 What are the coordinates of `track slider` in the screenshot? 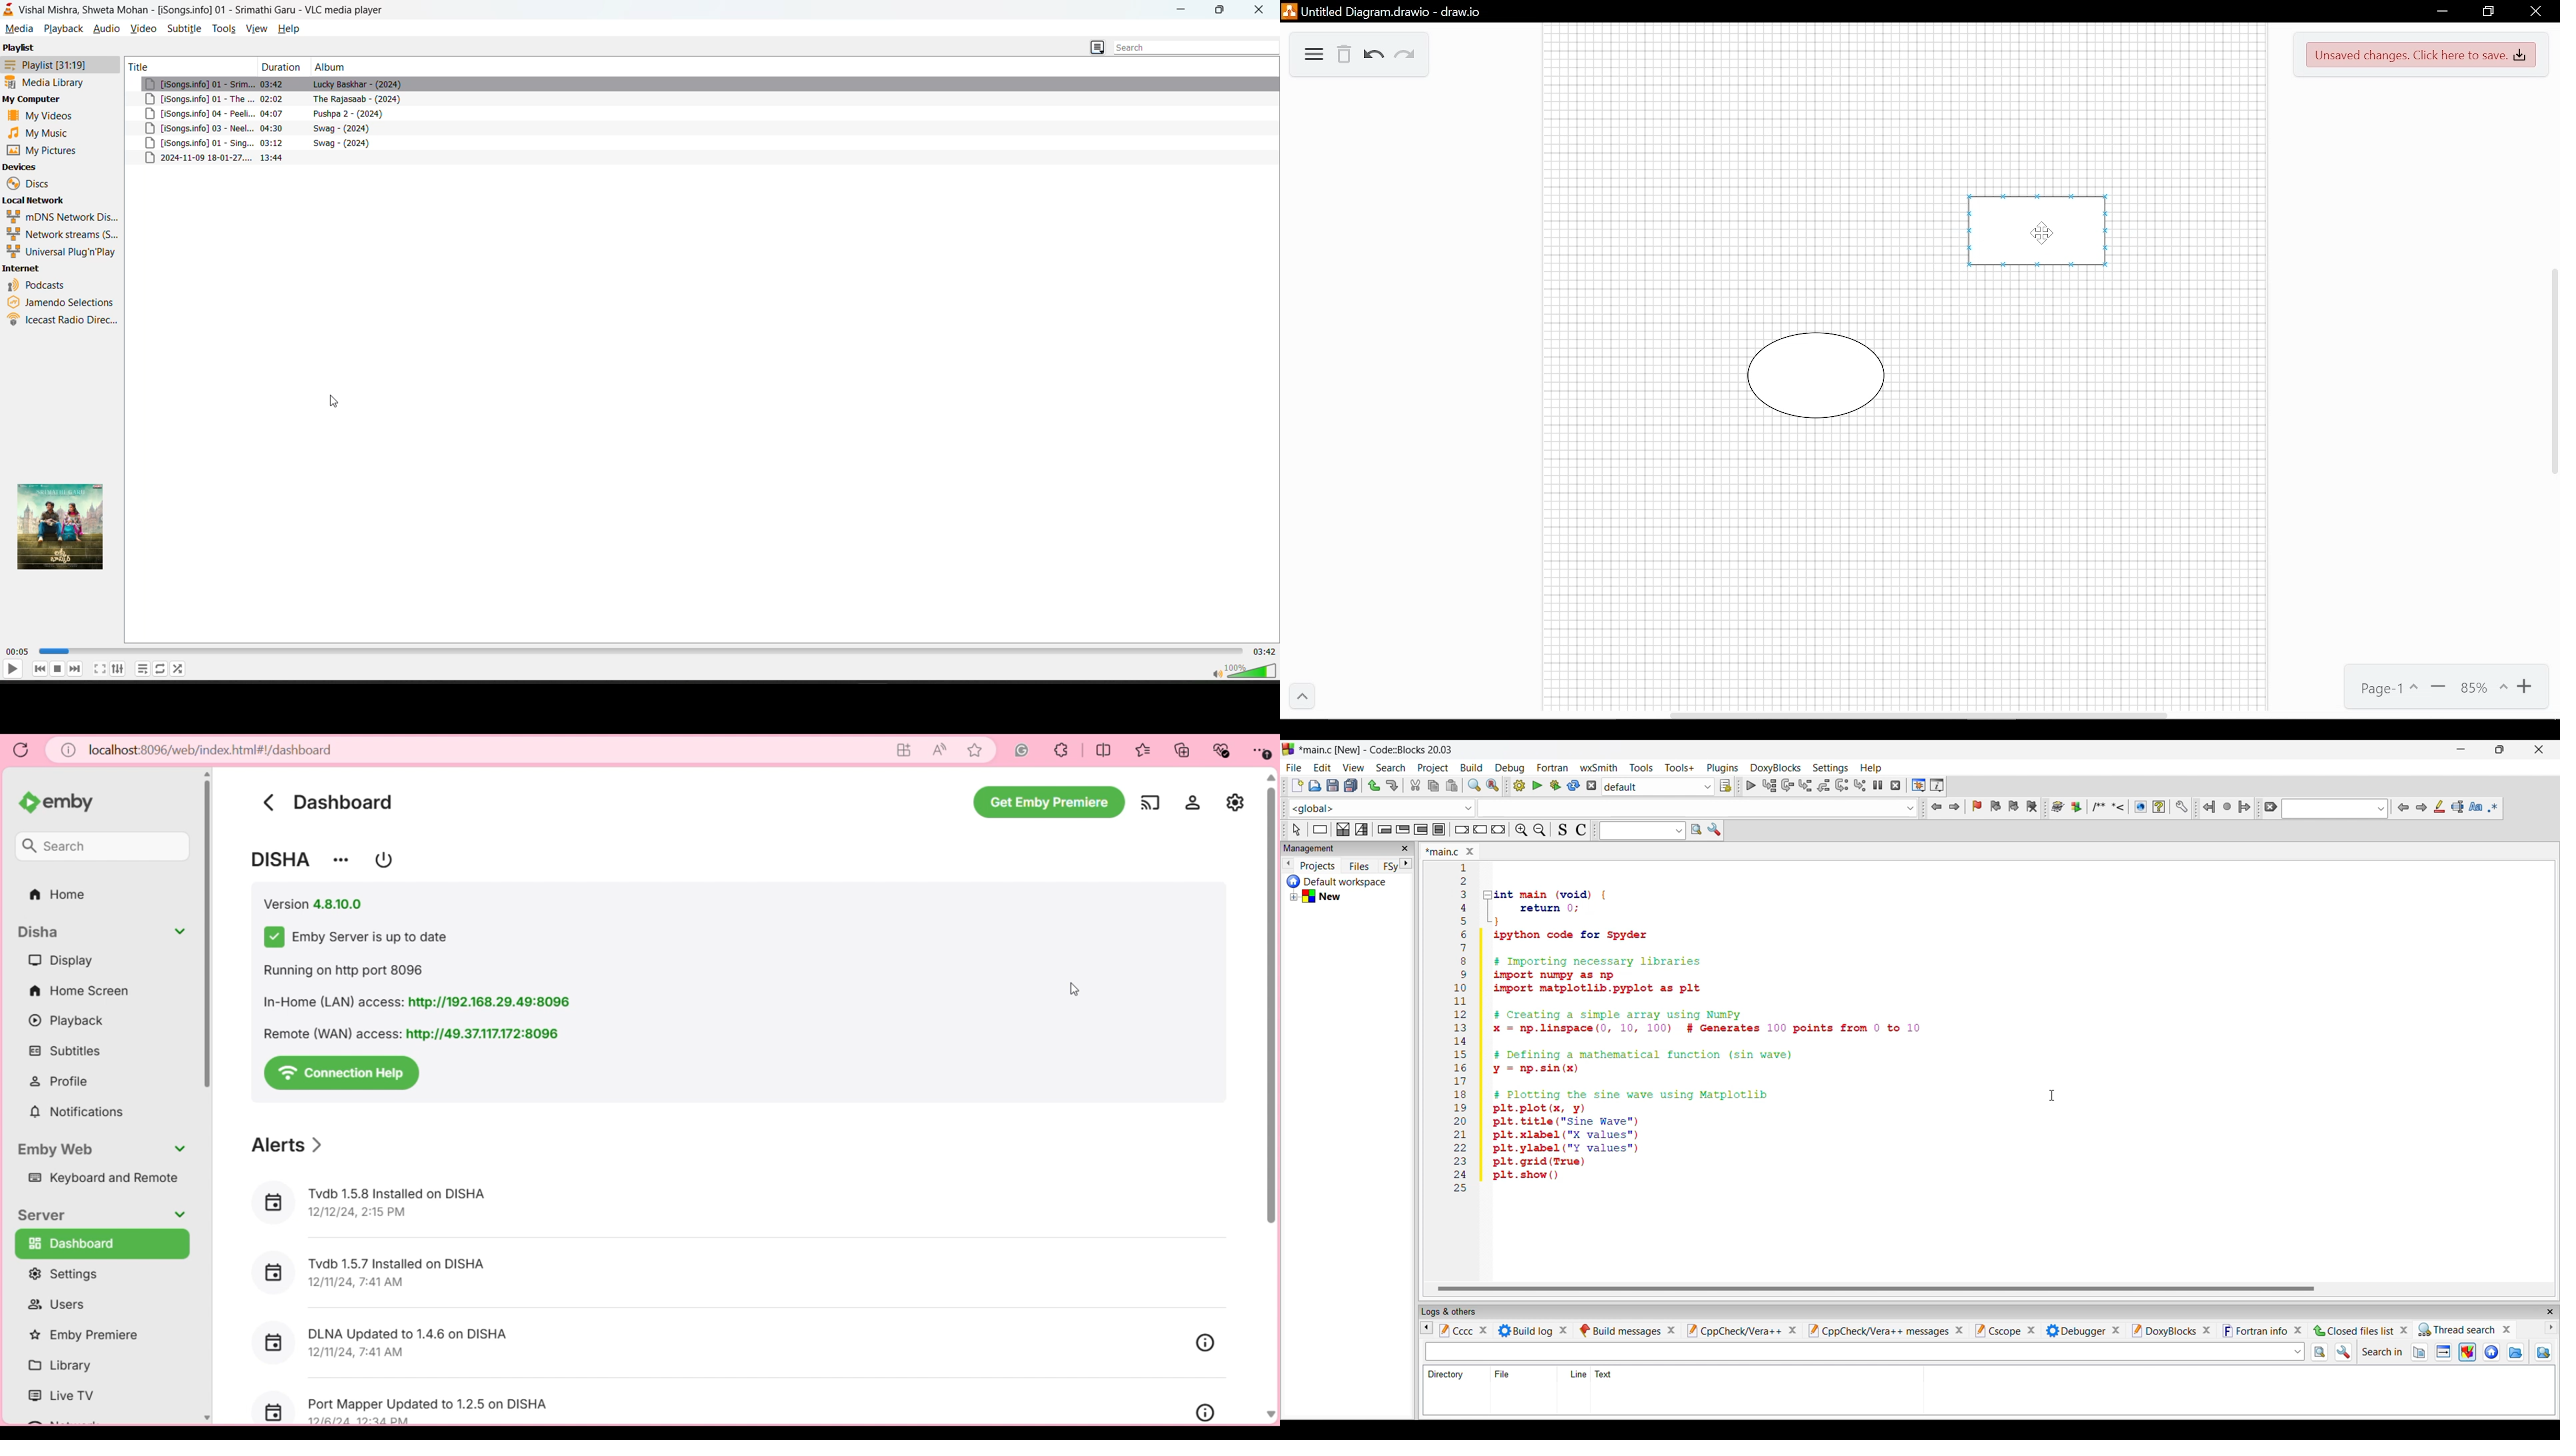 It's located at (644, 652).